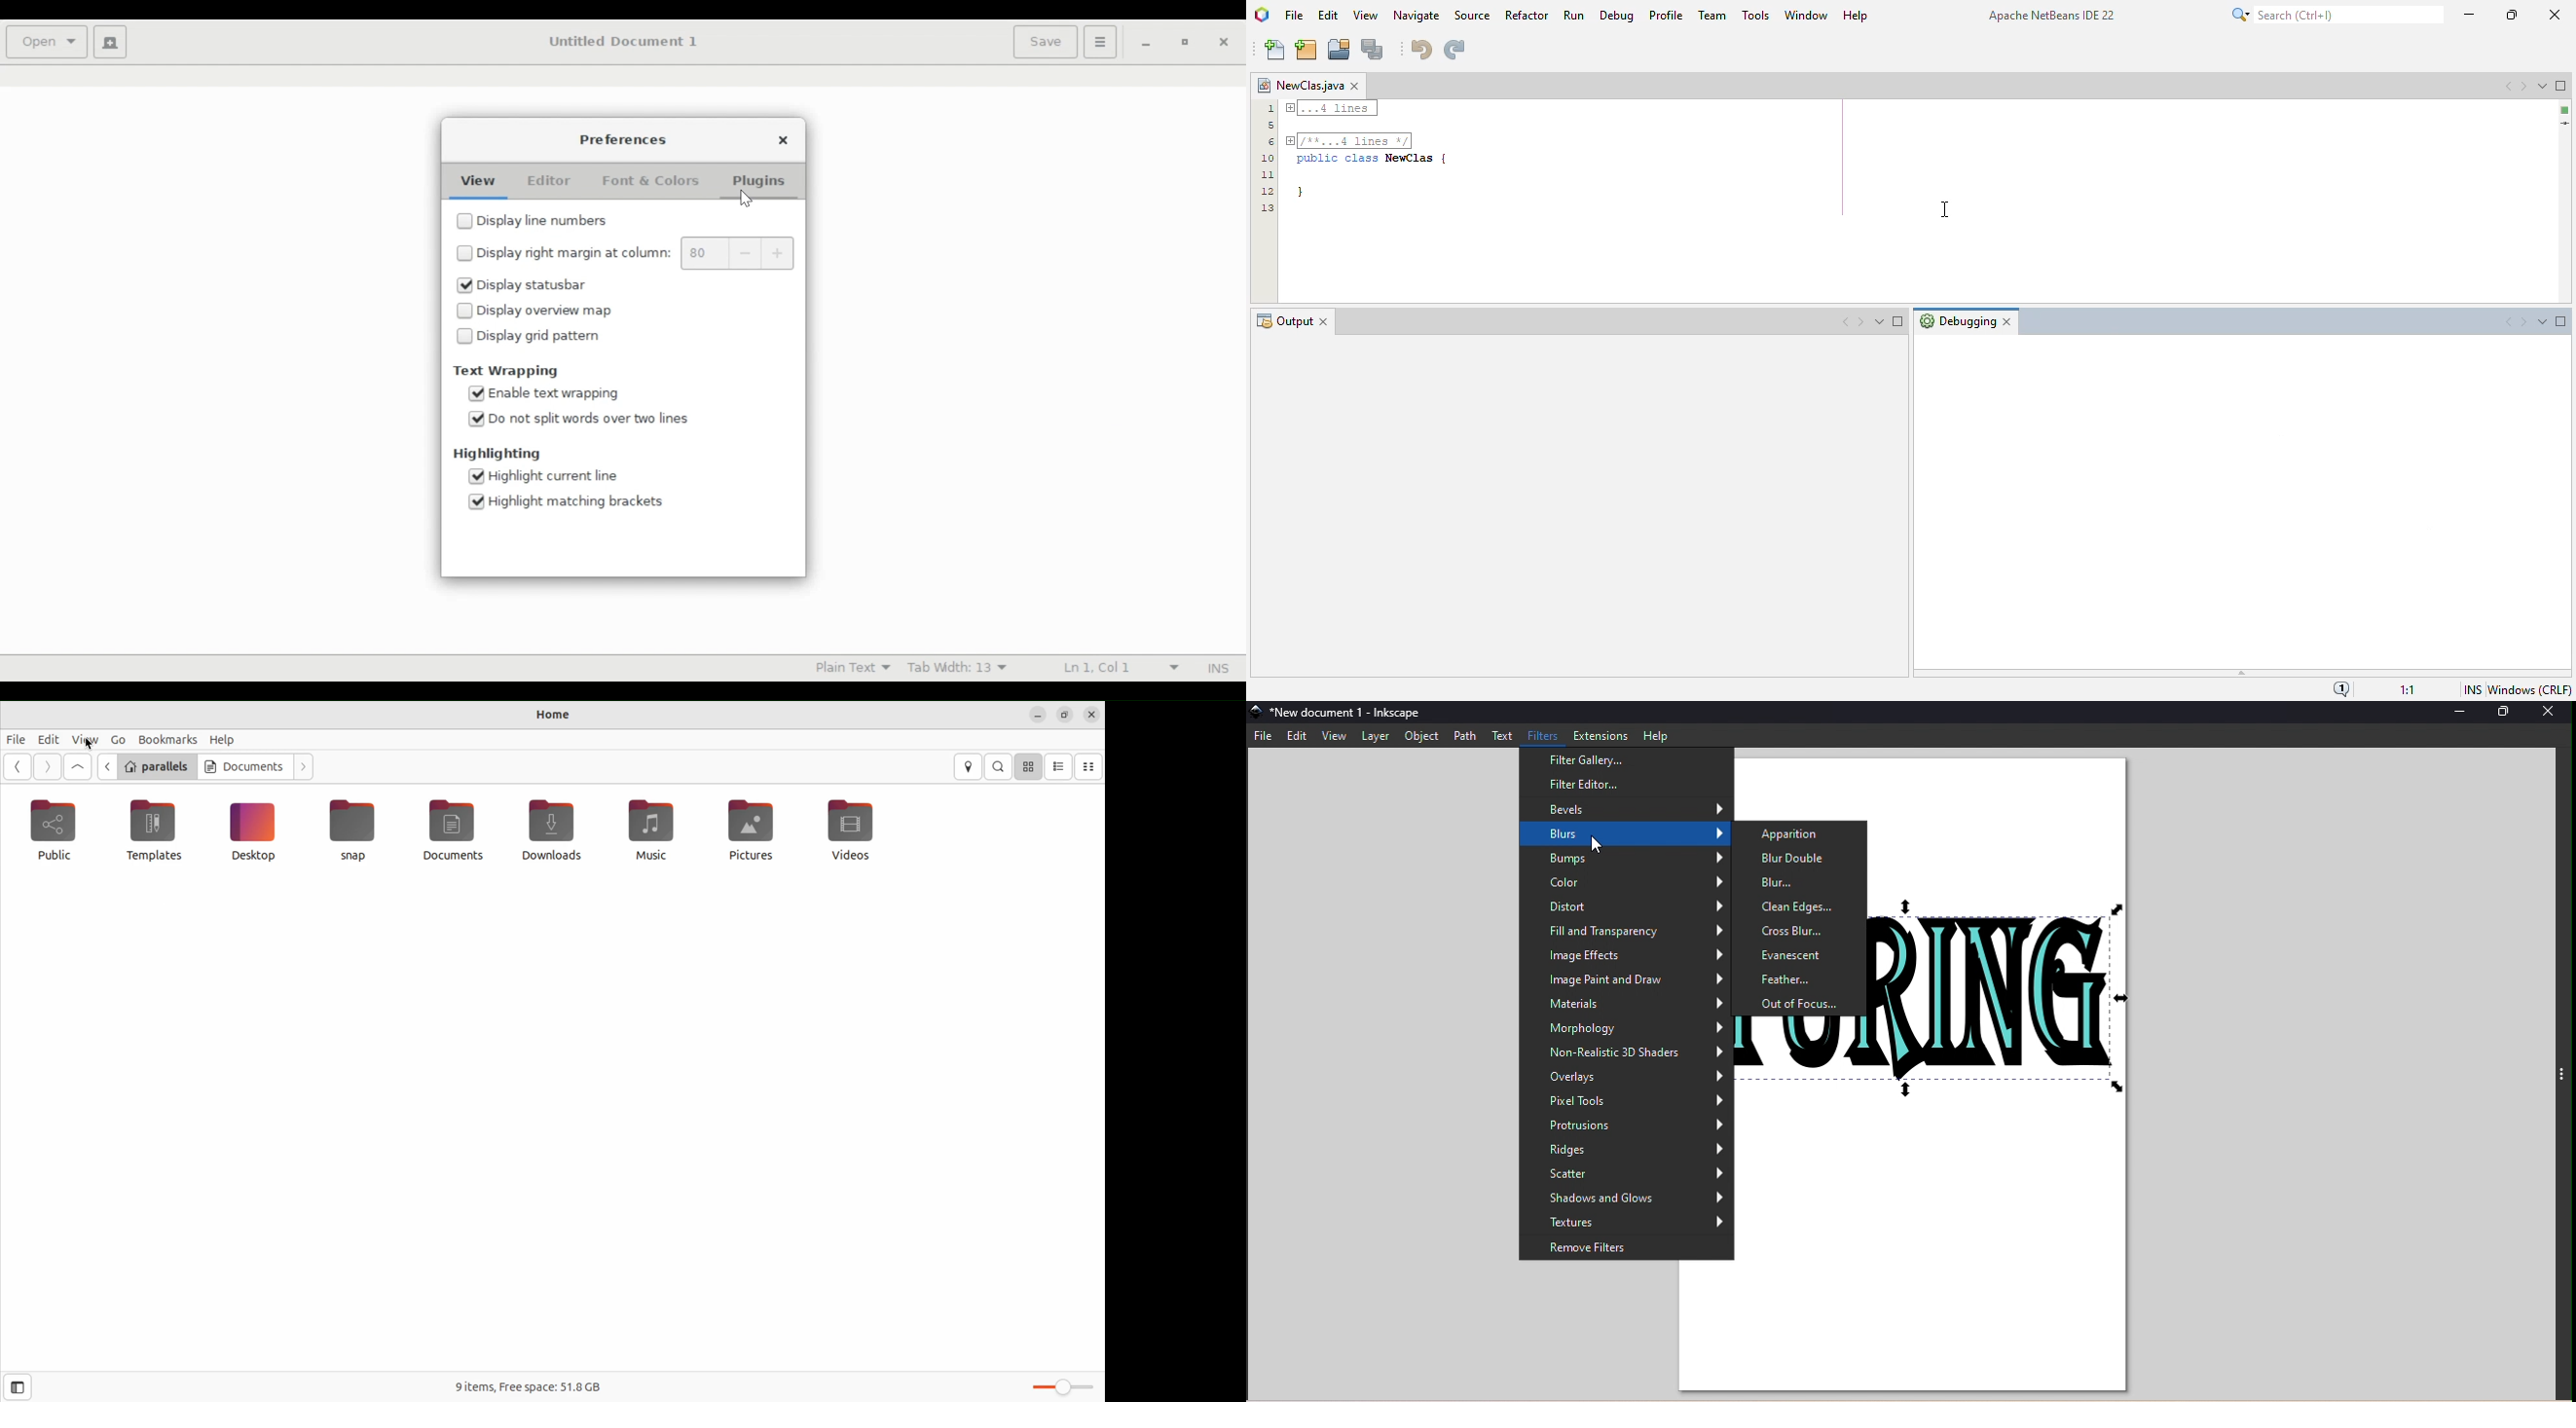 This screenshot has width=2576, height=1428. Describe the element at coordinates (999, 767) in the screenshot. I see `search` at that location.